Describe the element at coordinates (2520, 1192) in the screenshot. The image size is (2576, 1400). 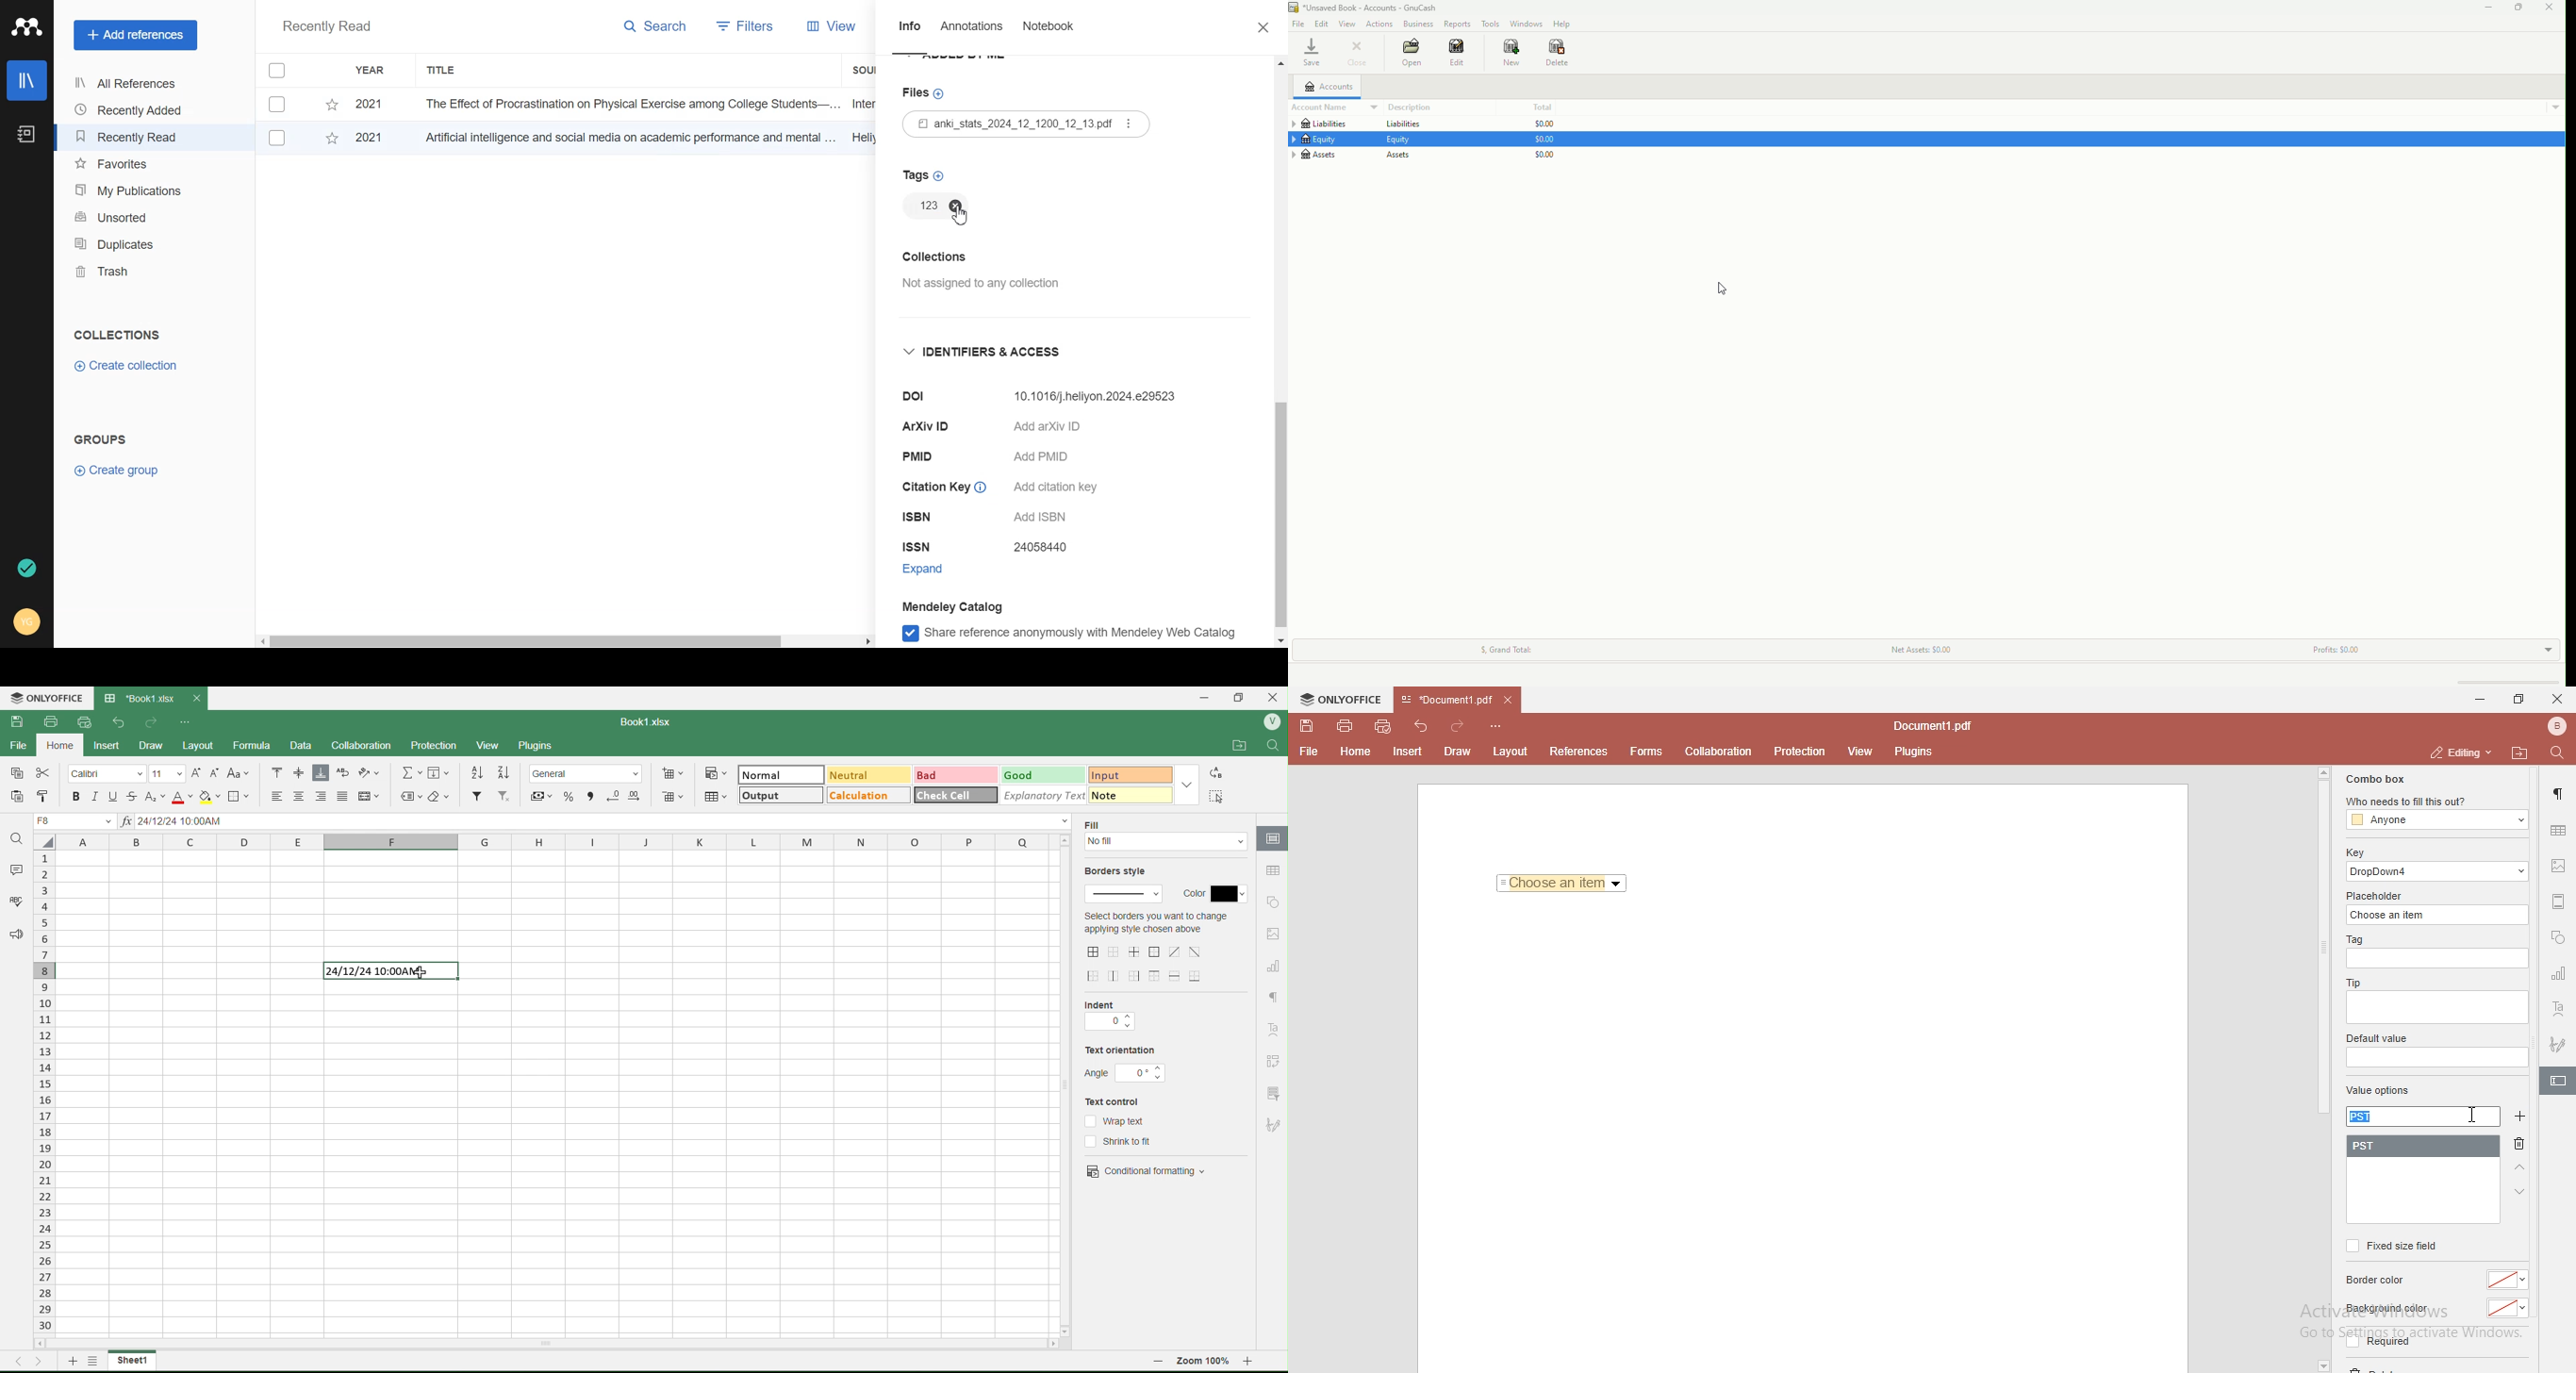
I see `arrow down` at that location.